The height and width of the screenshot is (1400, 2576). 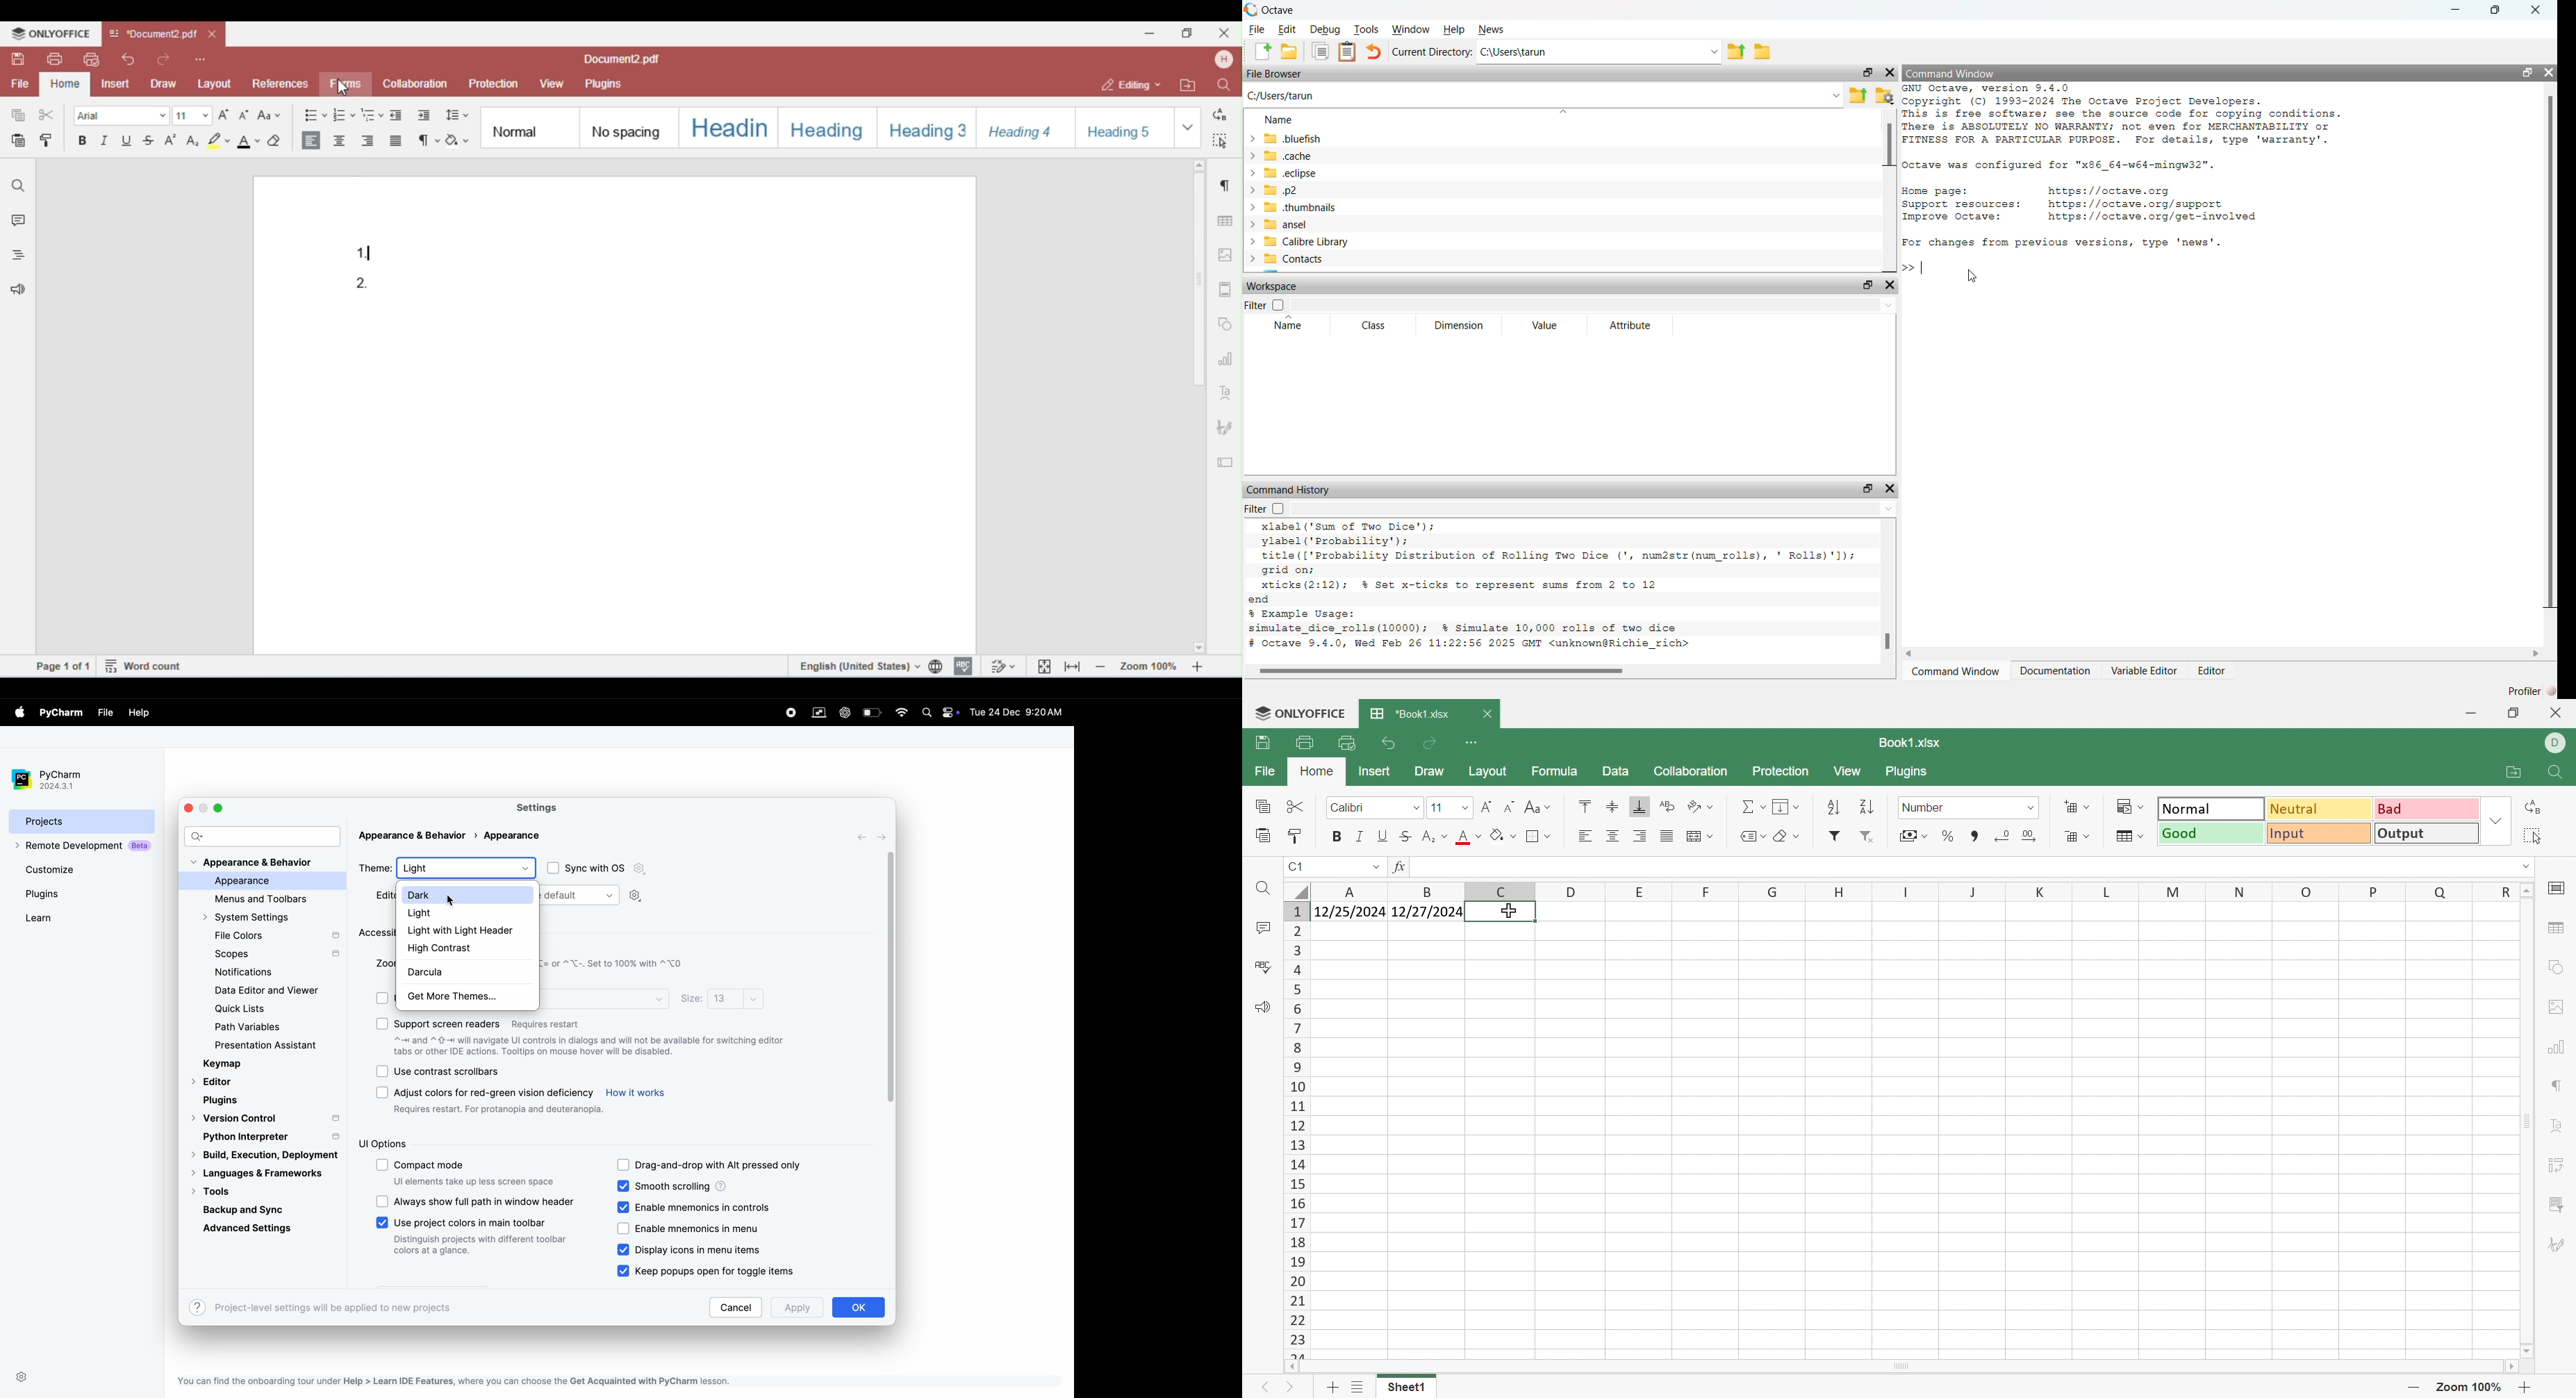 I want to click on file colors, so click(x=275, y=936).